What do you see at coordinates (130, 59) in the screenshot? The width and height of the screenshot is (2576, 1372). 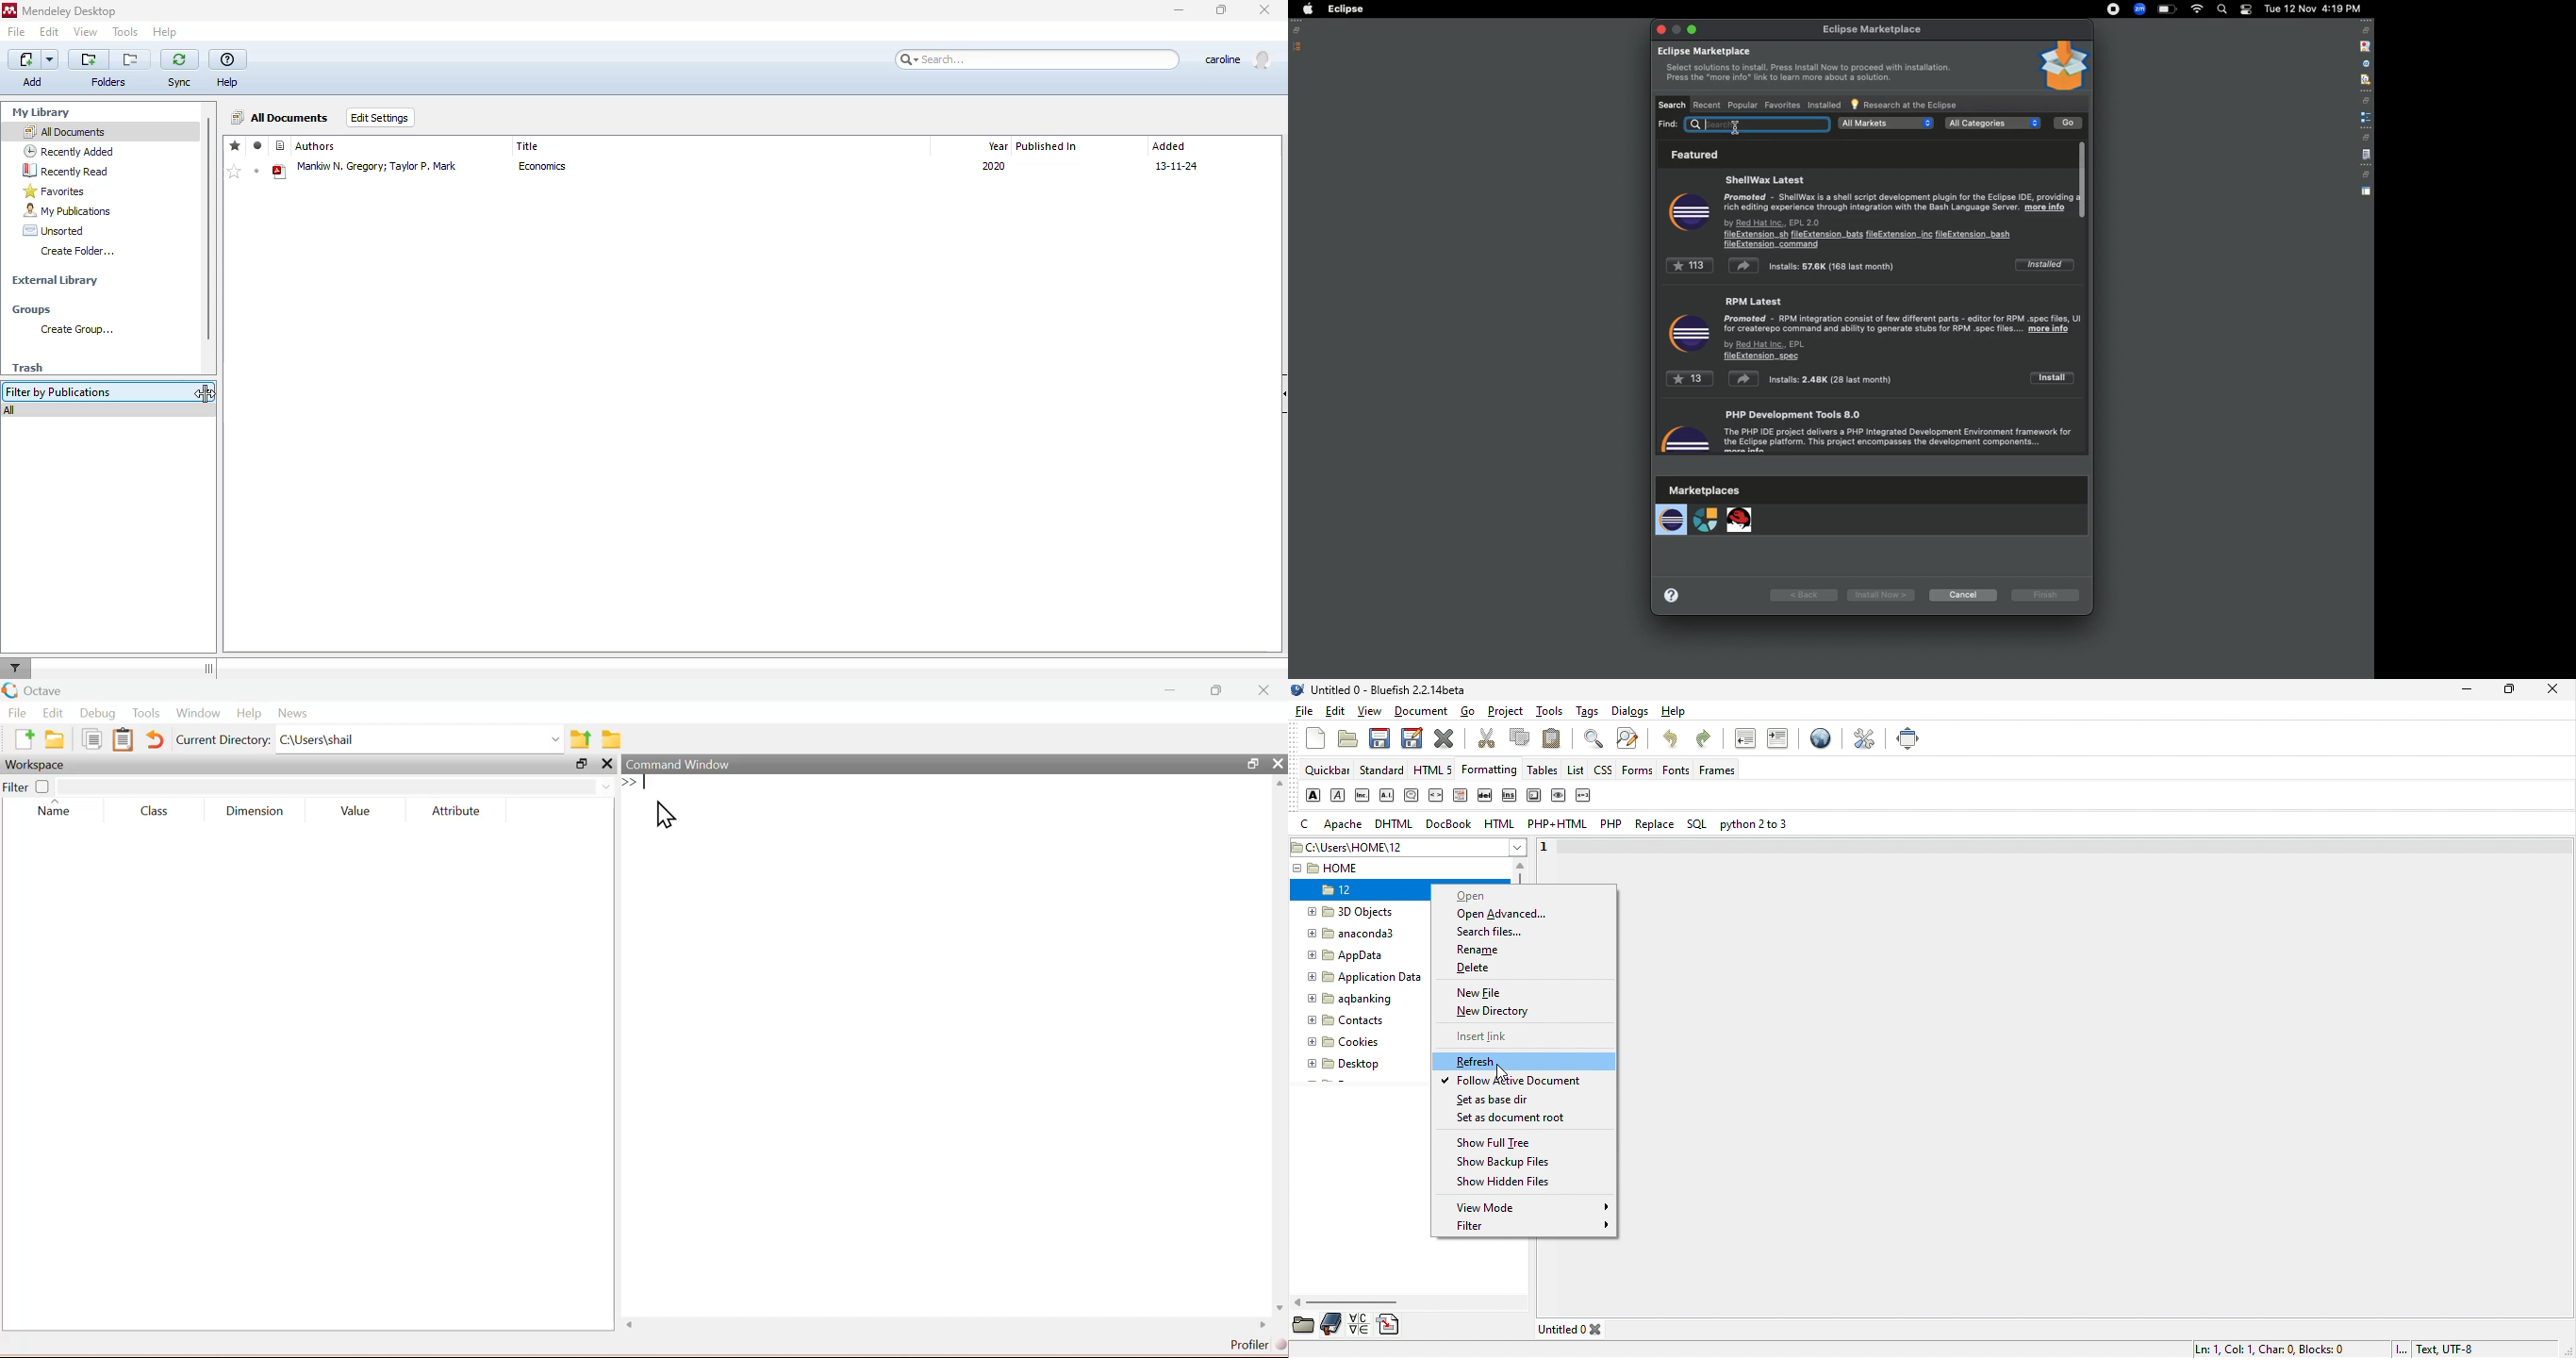 I see `remove the current folder` at bounding box center [130, 59].